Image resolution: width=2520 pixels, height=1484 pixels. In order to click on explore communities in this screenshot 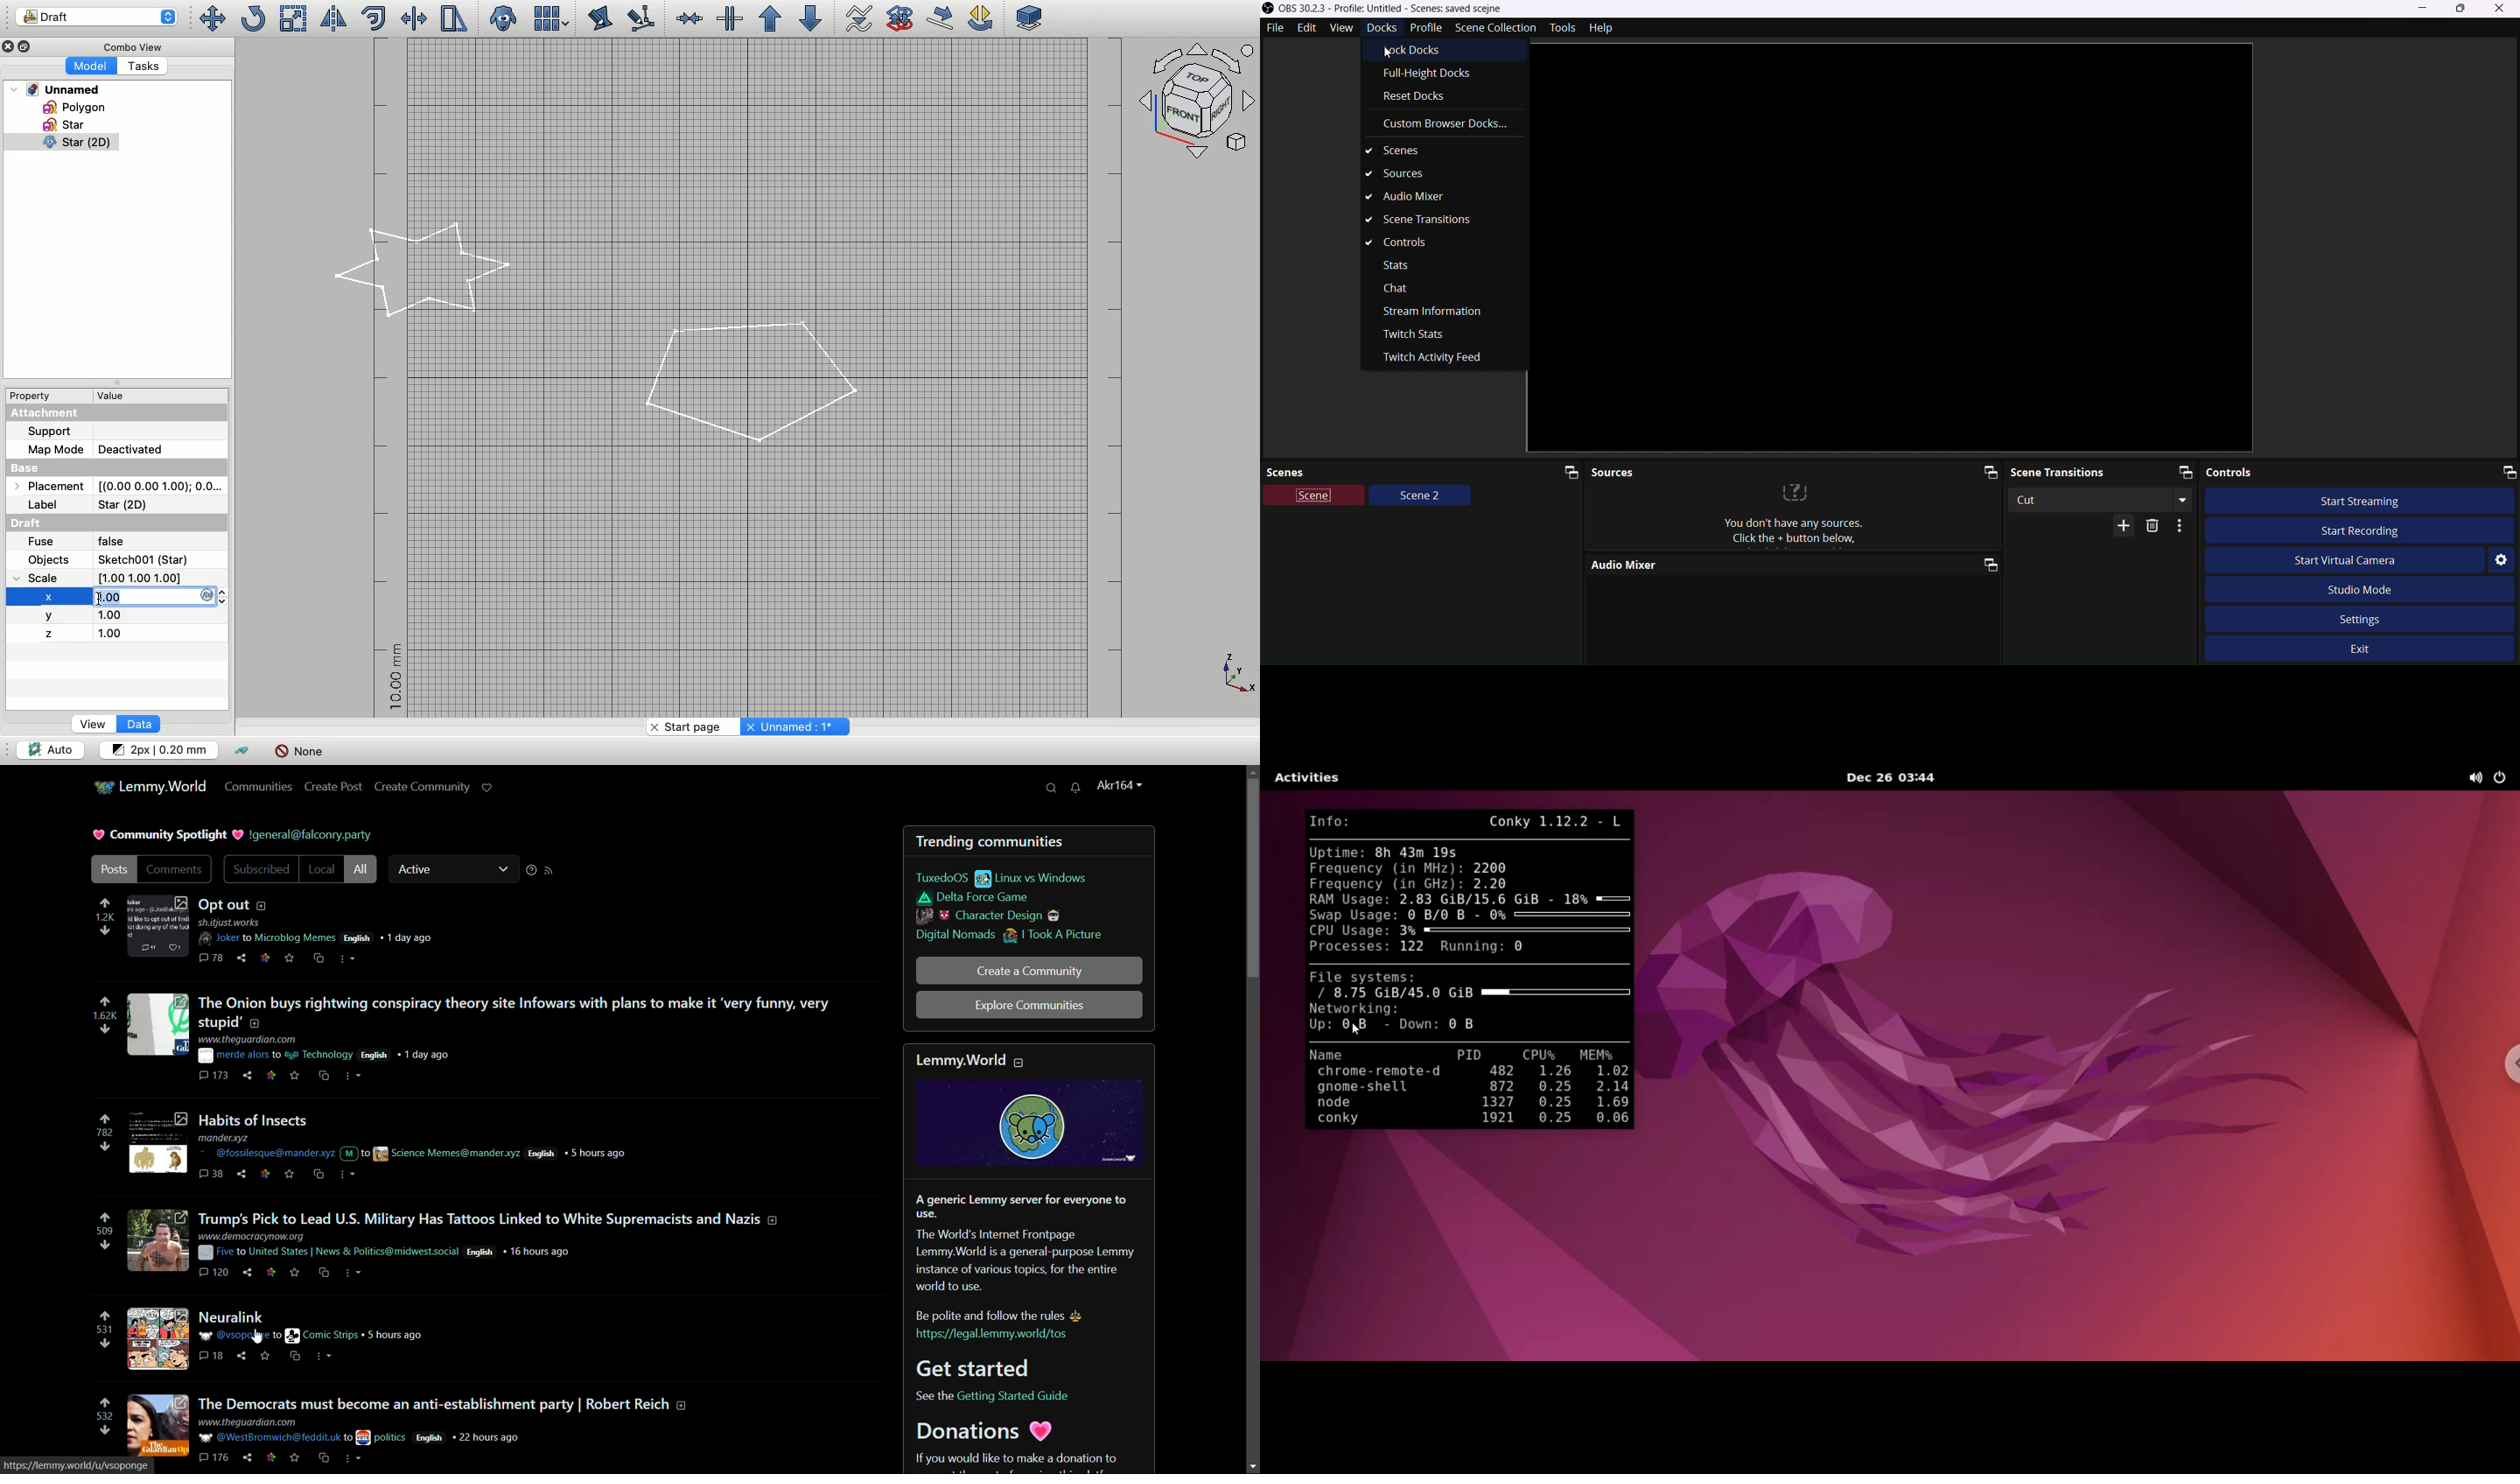, I will do `click(1027, 1005)`.